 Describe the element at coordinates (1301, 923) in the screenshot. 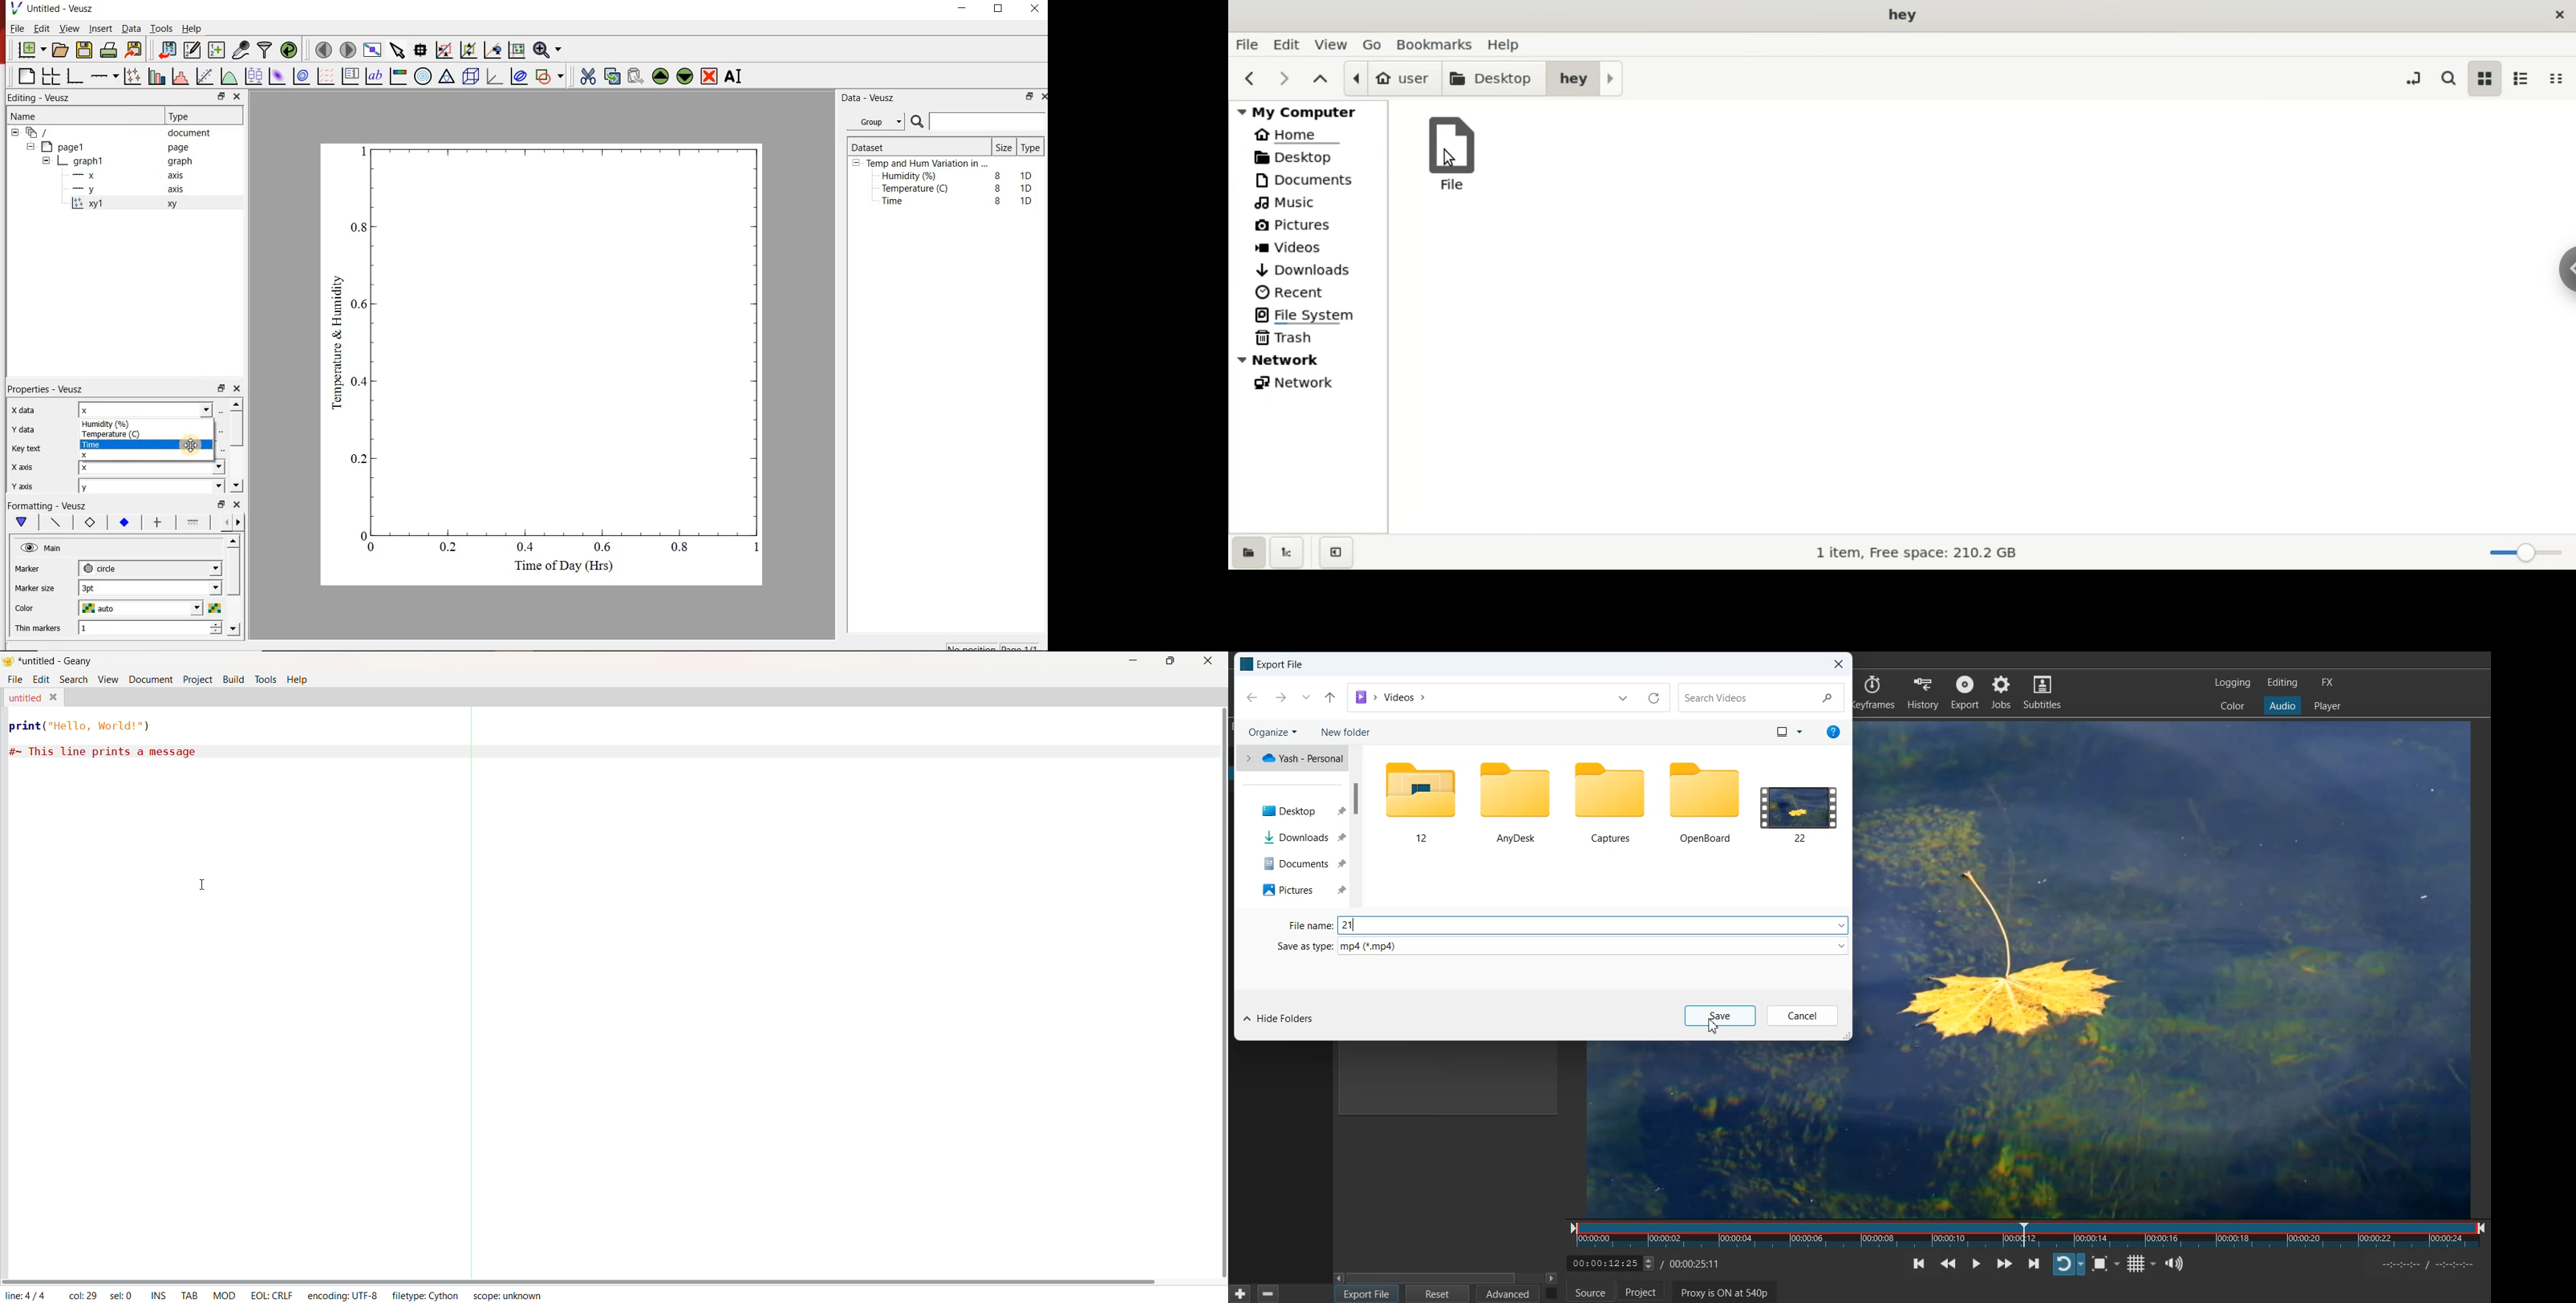

I see `File Type` at that location.